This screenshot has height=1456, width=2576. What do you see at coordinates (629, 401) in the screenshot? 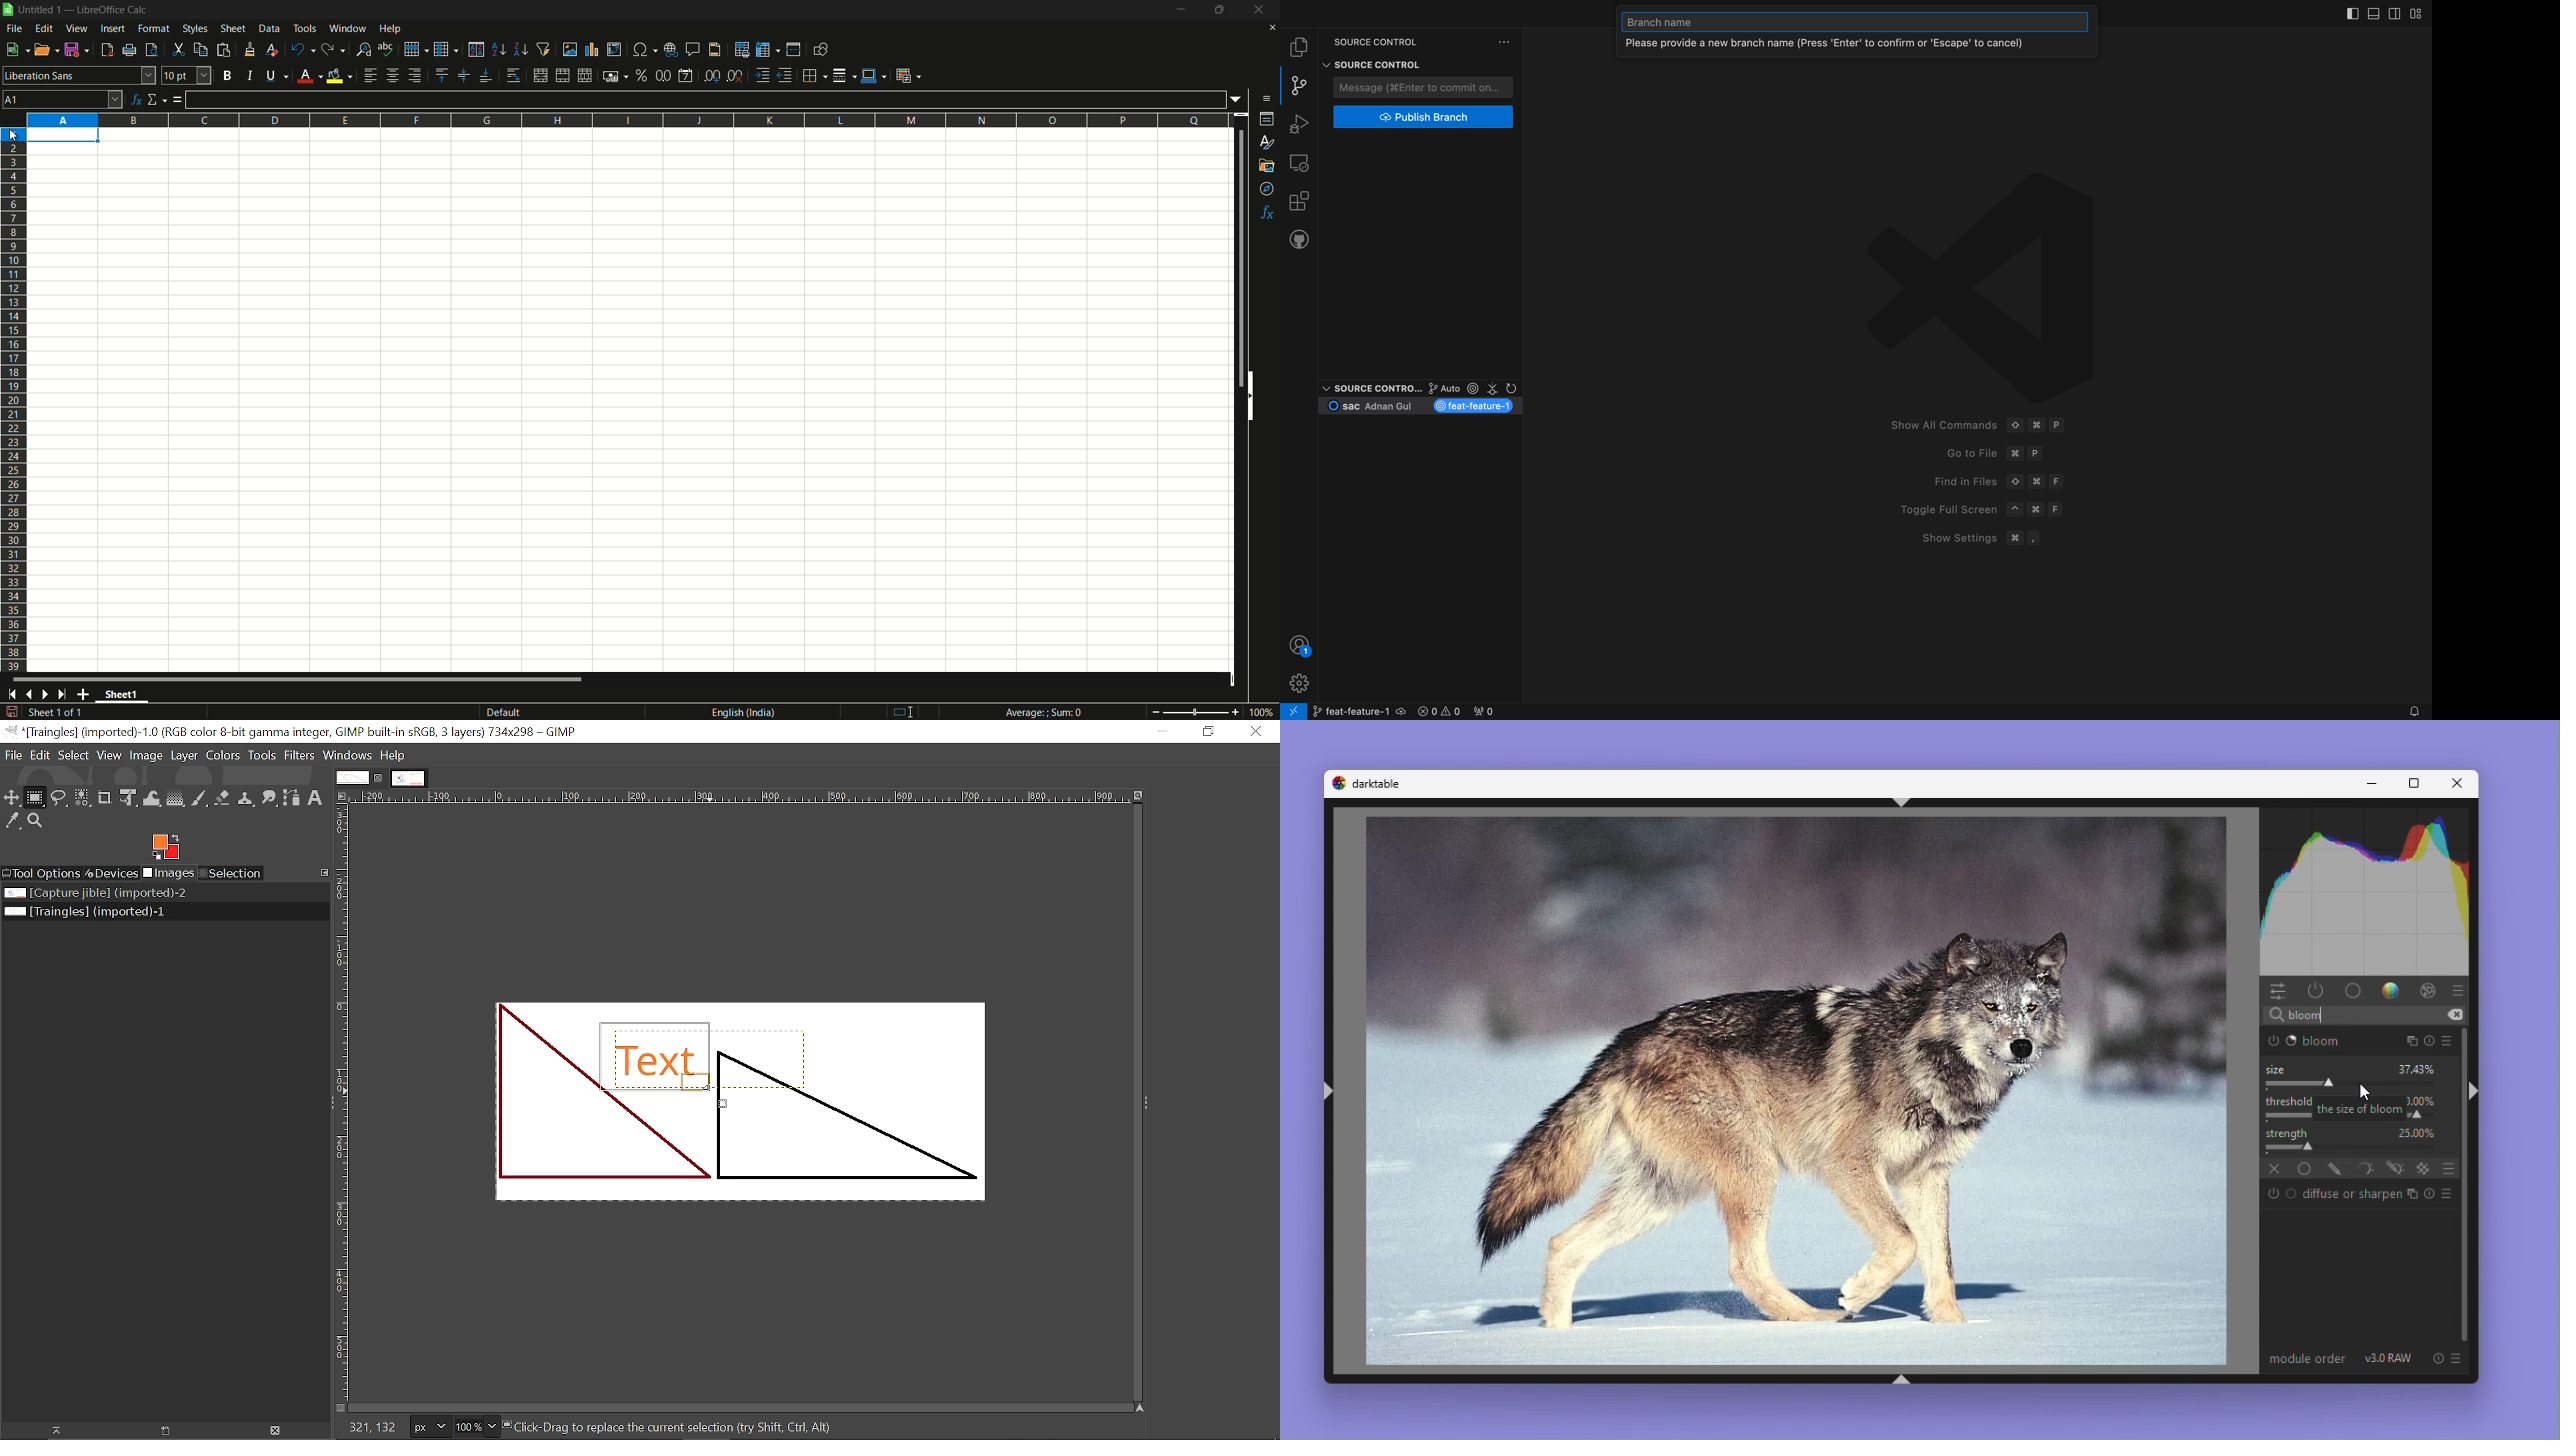
I see `workspace` at bounding box center [629, 401].